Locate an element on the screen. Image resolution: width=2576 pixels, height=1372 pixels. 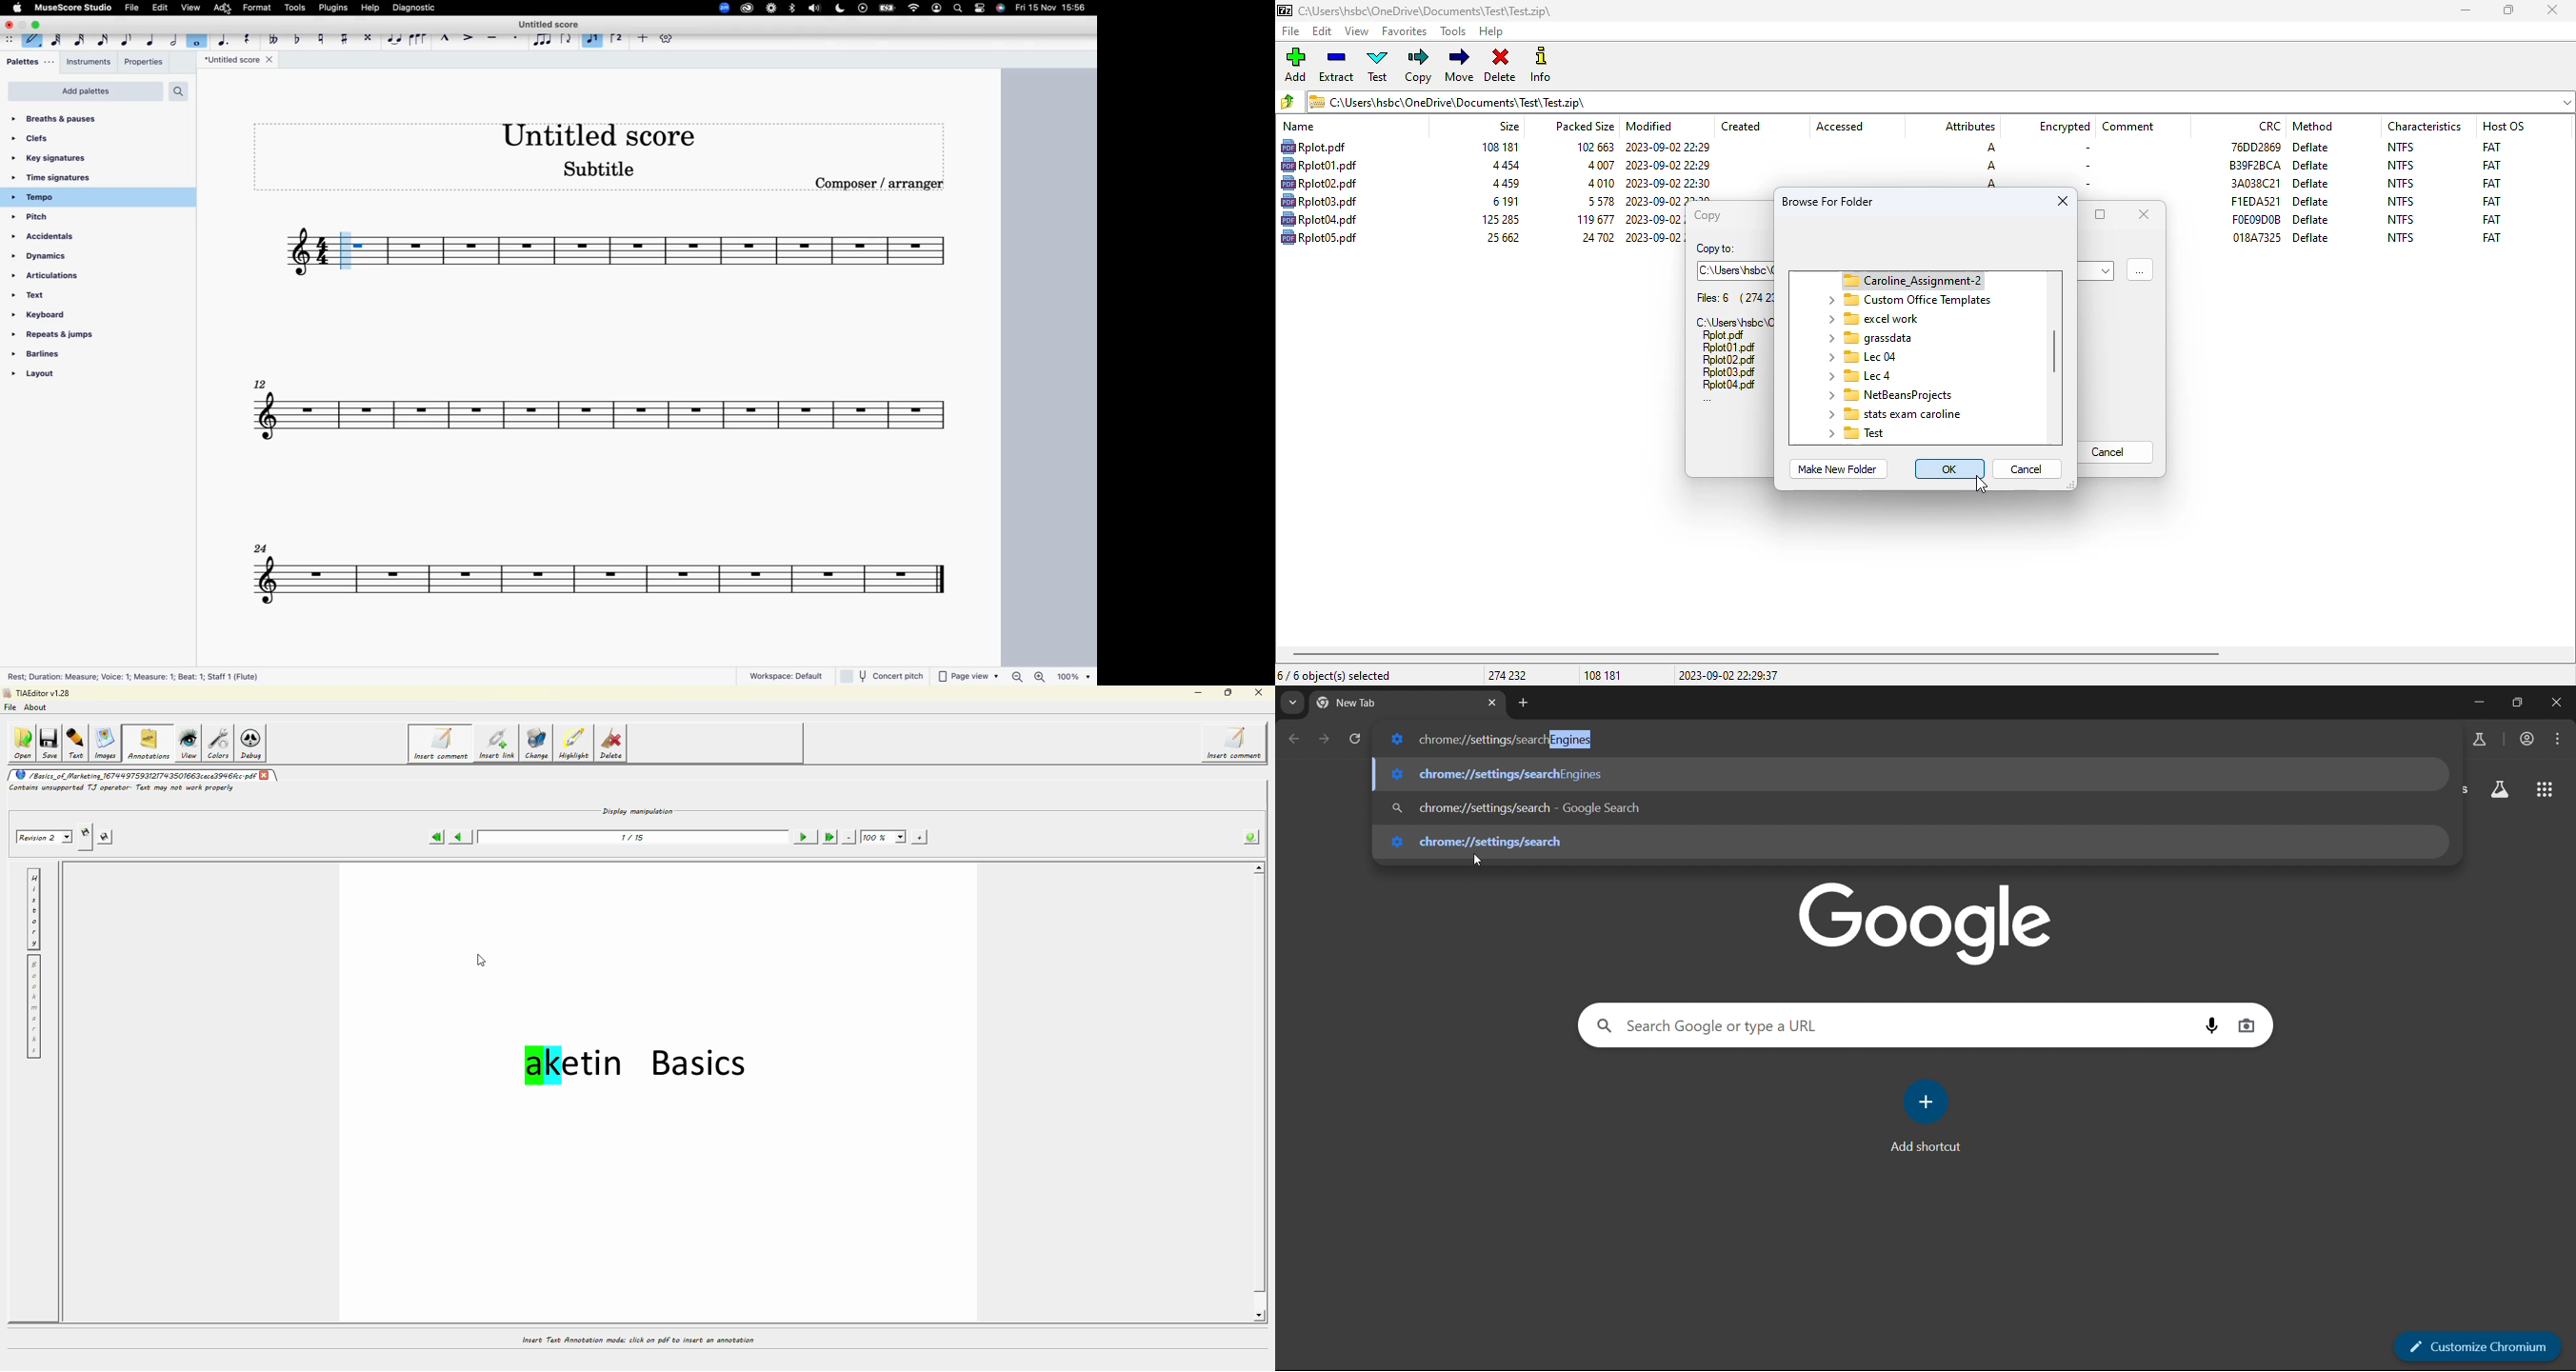
FAT is located at coordinates (2491, 146).